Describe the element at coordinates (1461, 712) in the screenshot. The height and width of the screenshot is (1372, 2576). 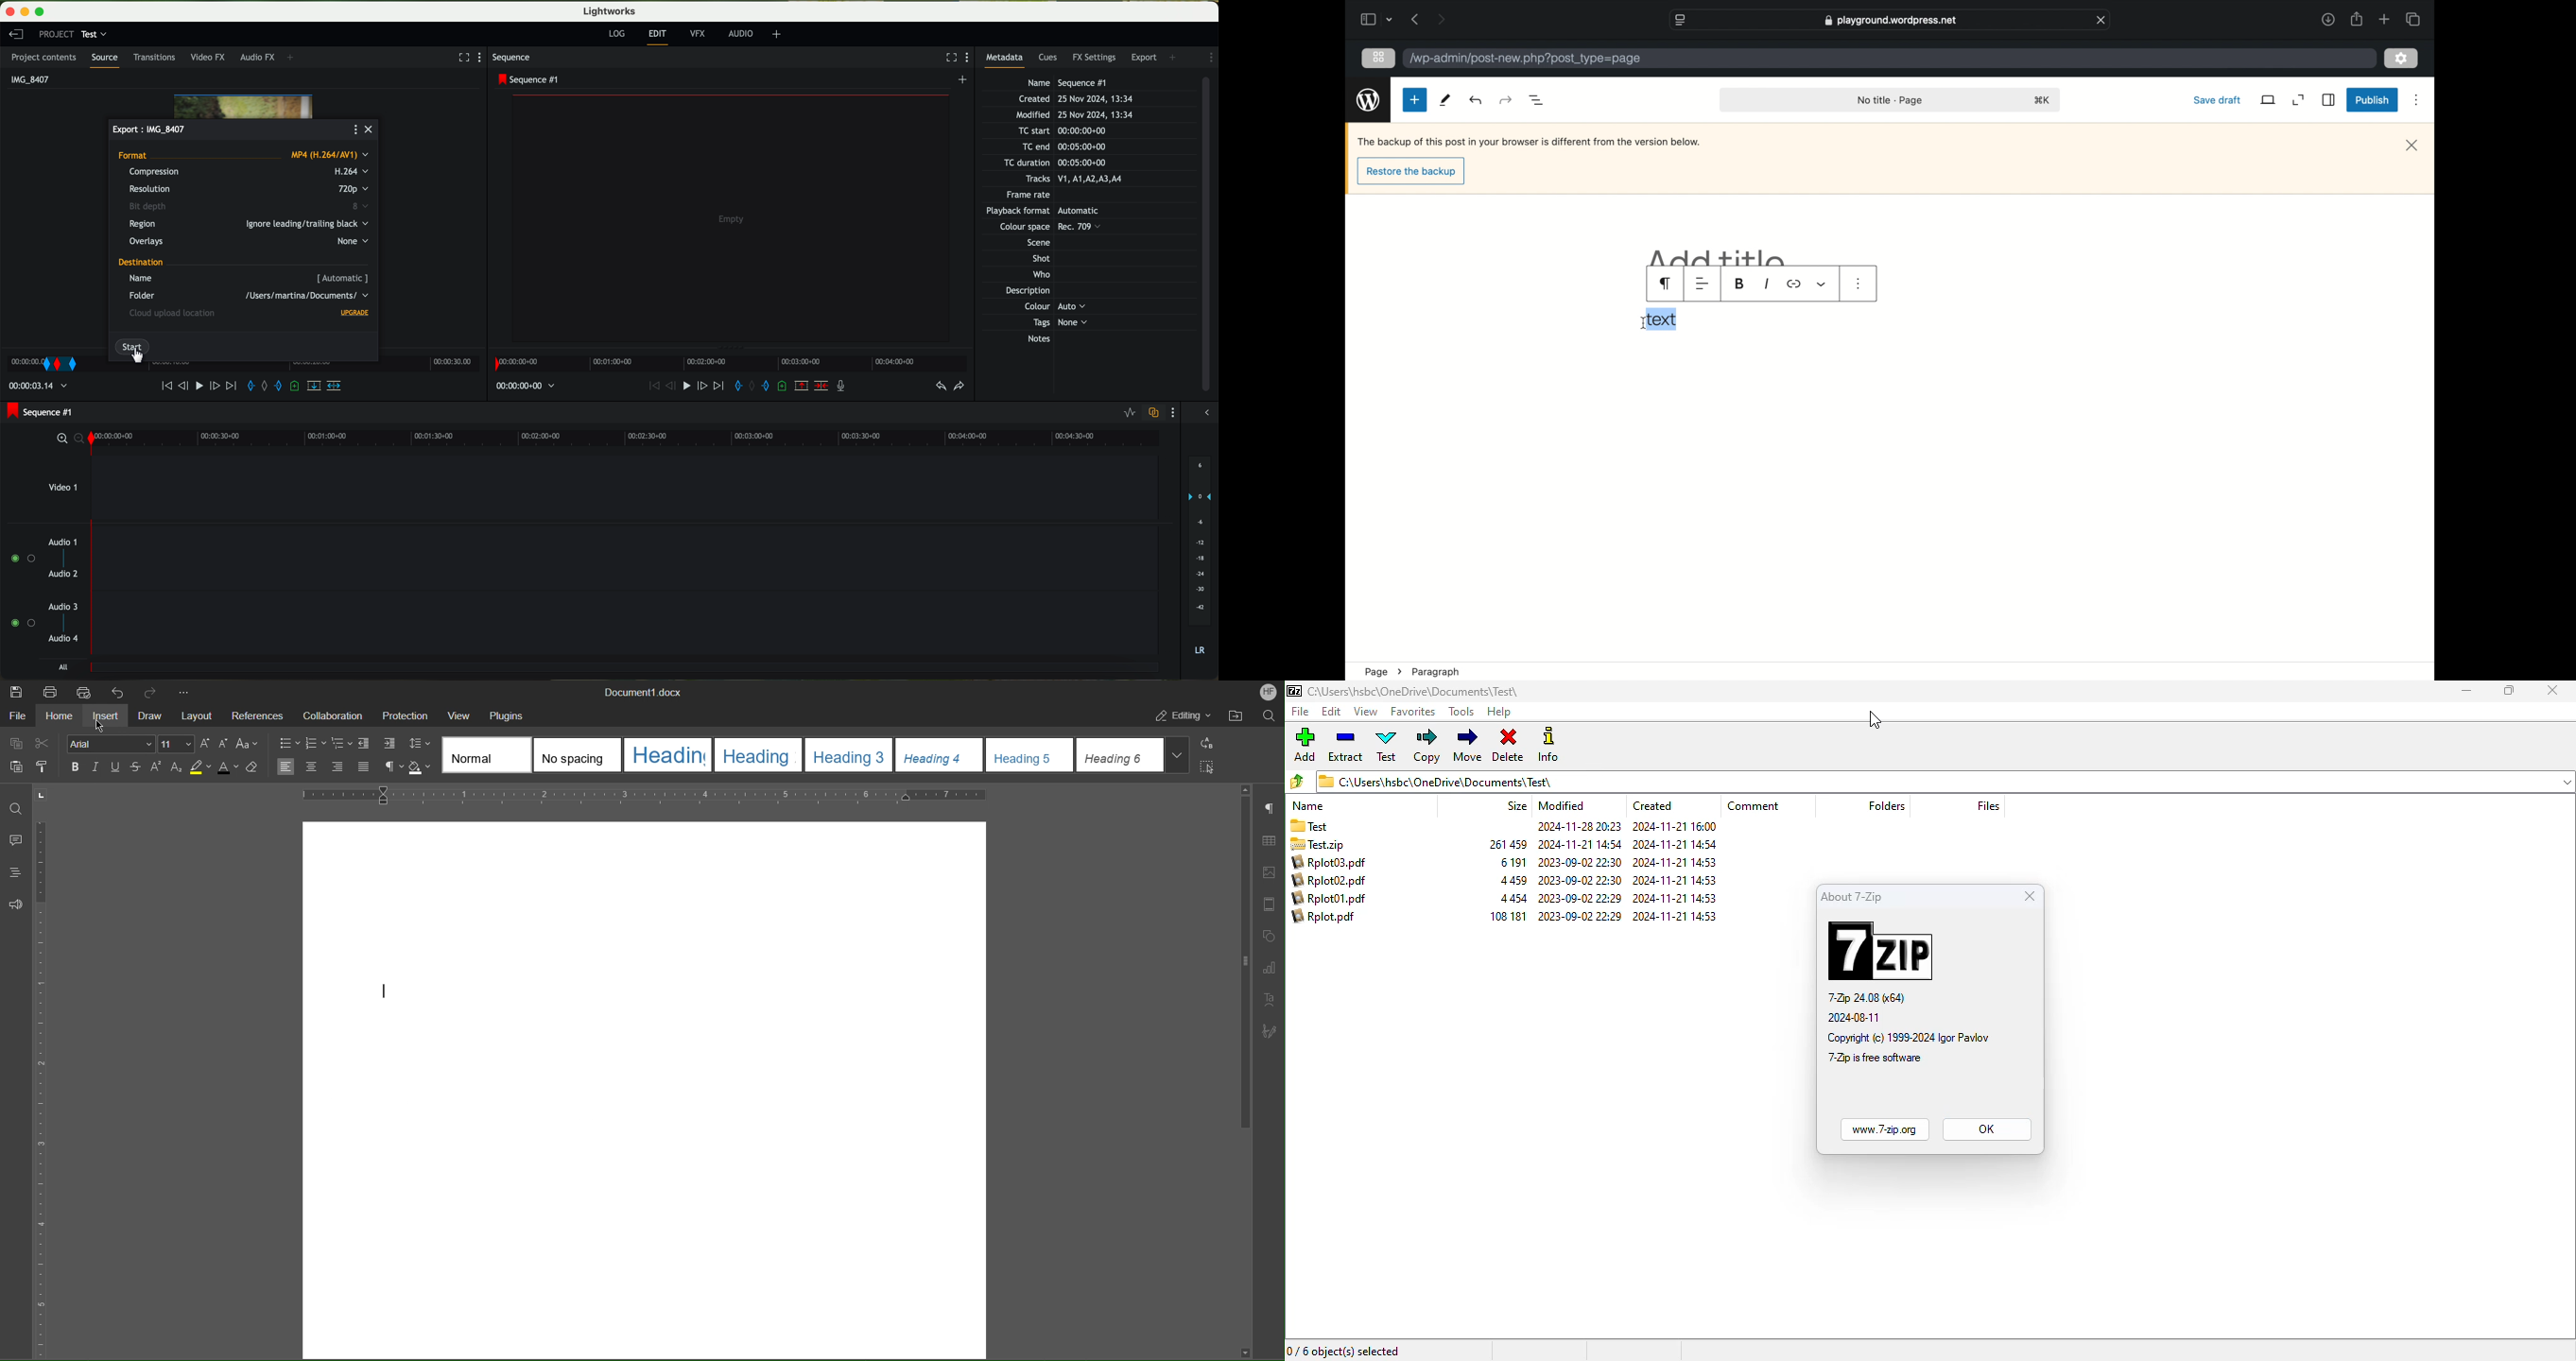
I see `tools` at that location.